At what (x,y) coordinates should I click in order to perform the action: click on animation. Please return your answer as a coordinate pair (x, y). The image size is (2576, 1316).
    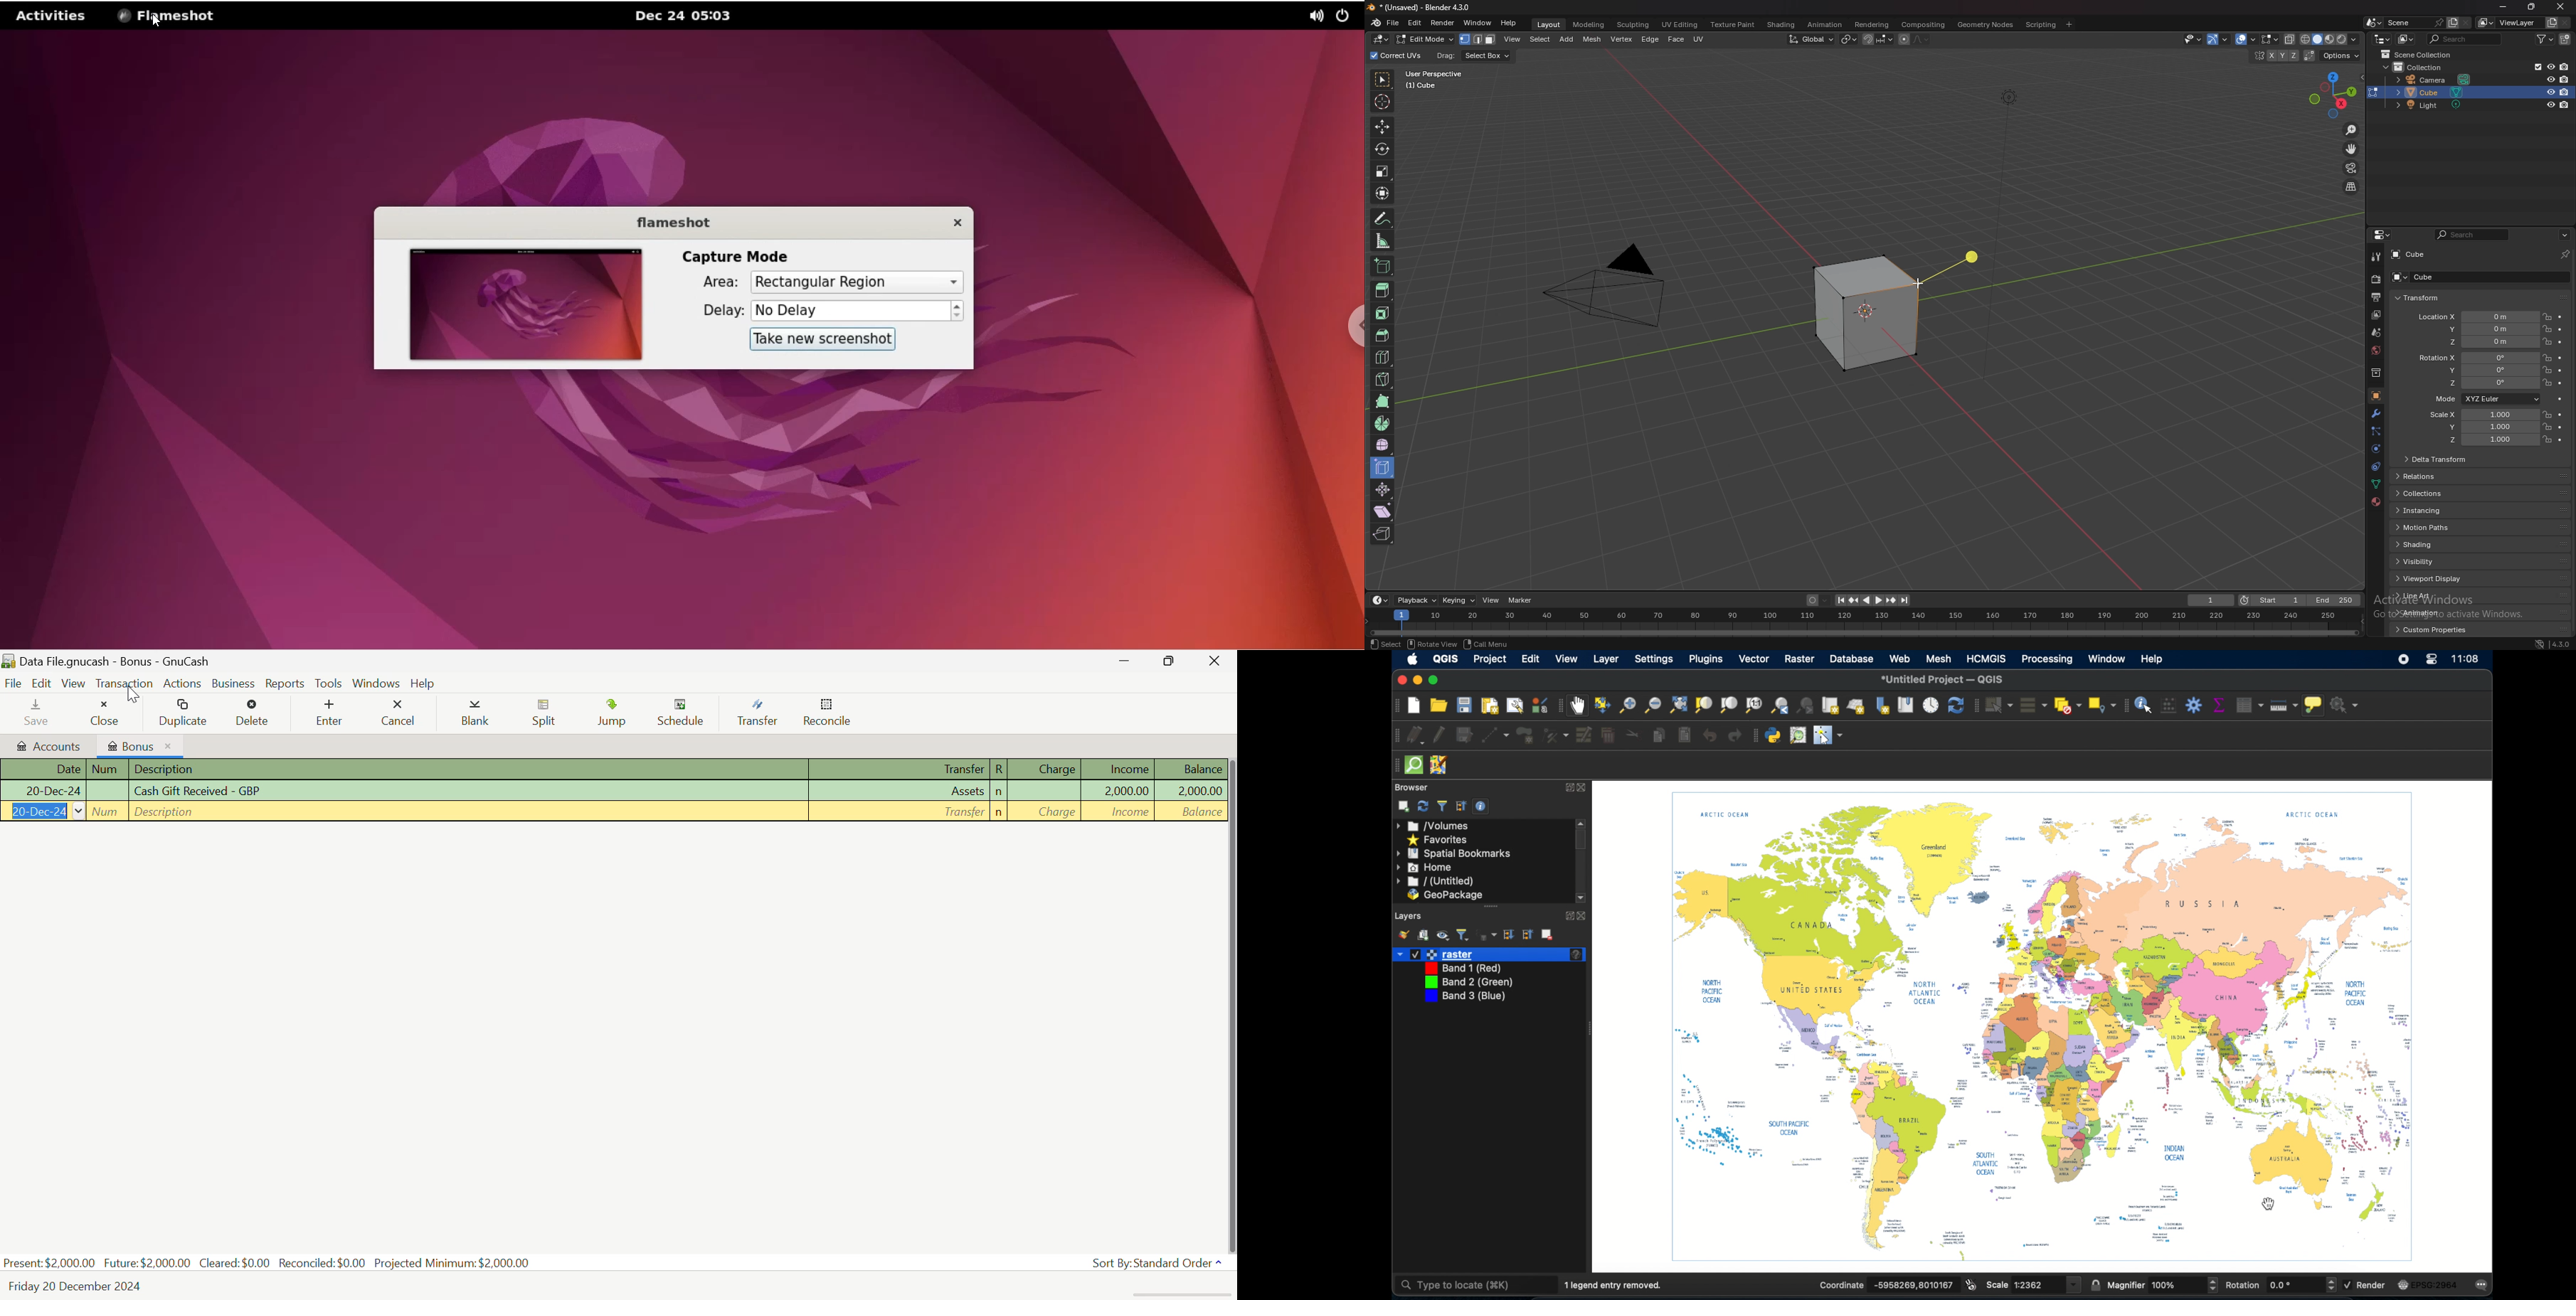
    Looking at the image, I should click on (2428, 612).